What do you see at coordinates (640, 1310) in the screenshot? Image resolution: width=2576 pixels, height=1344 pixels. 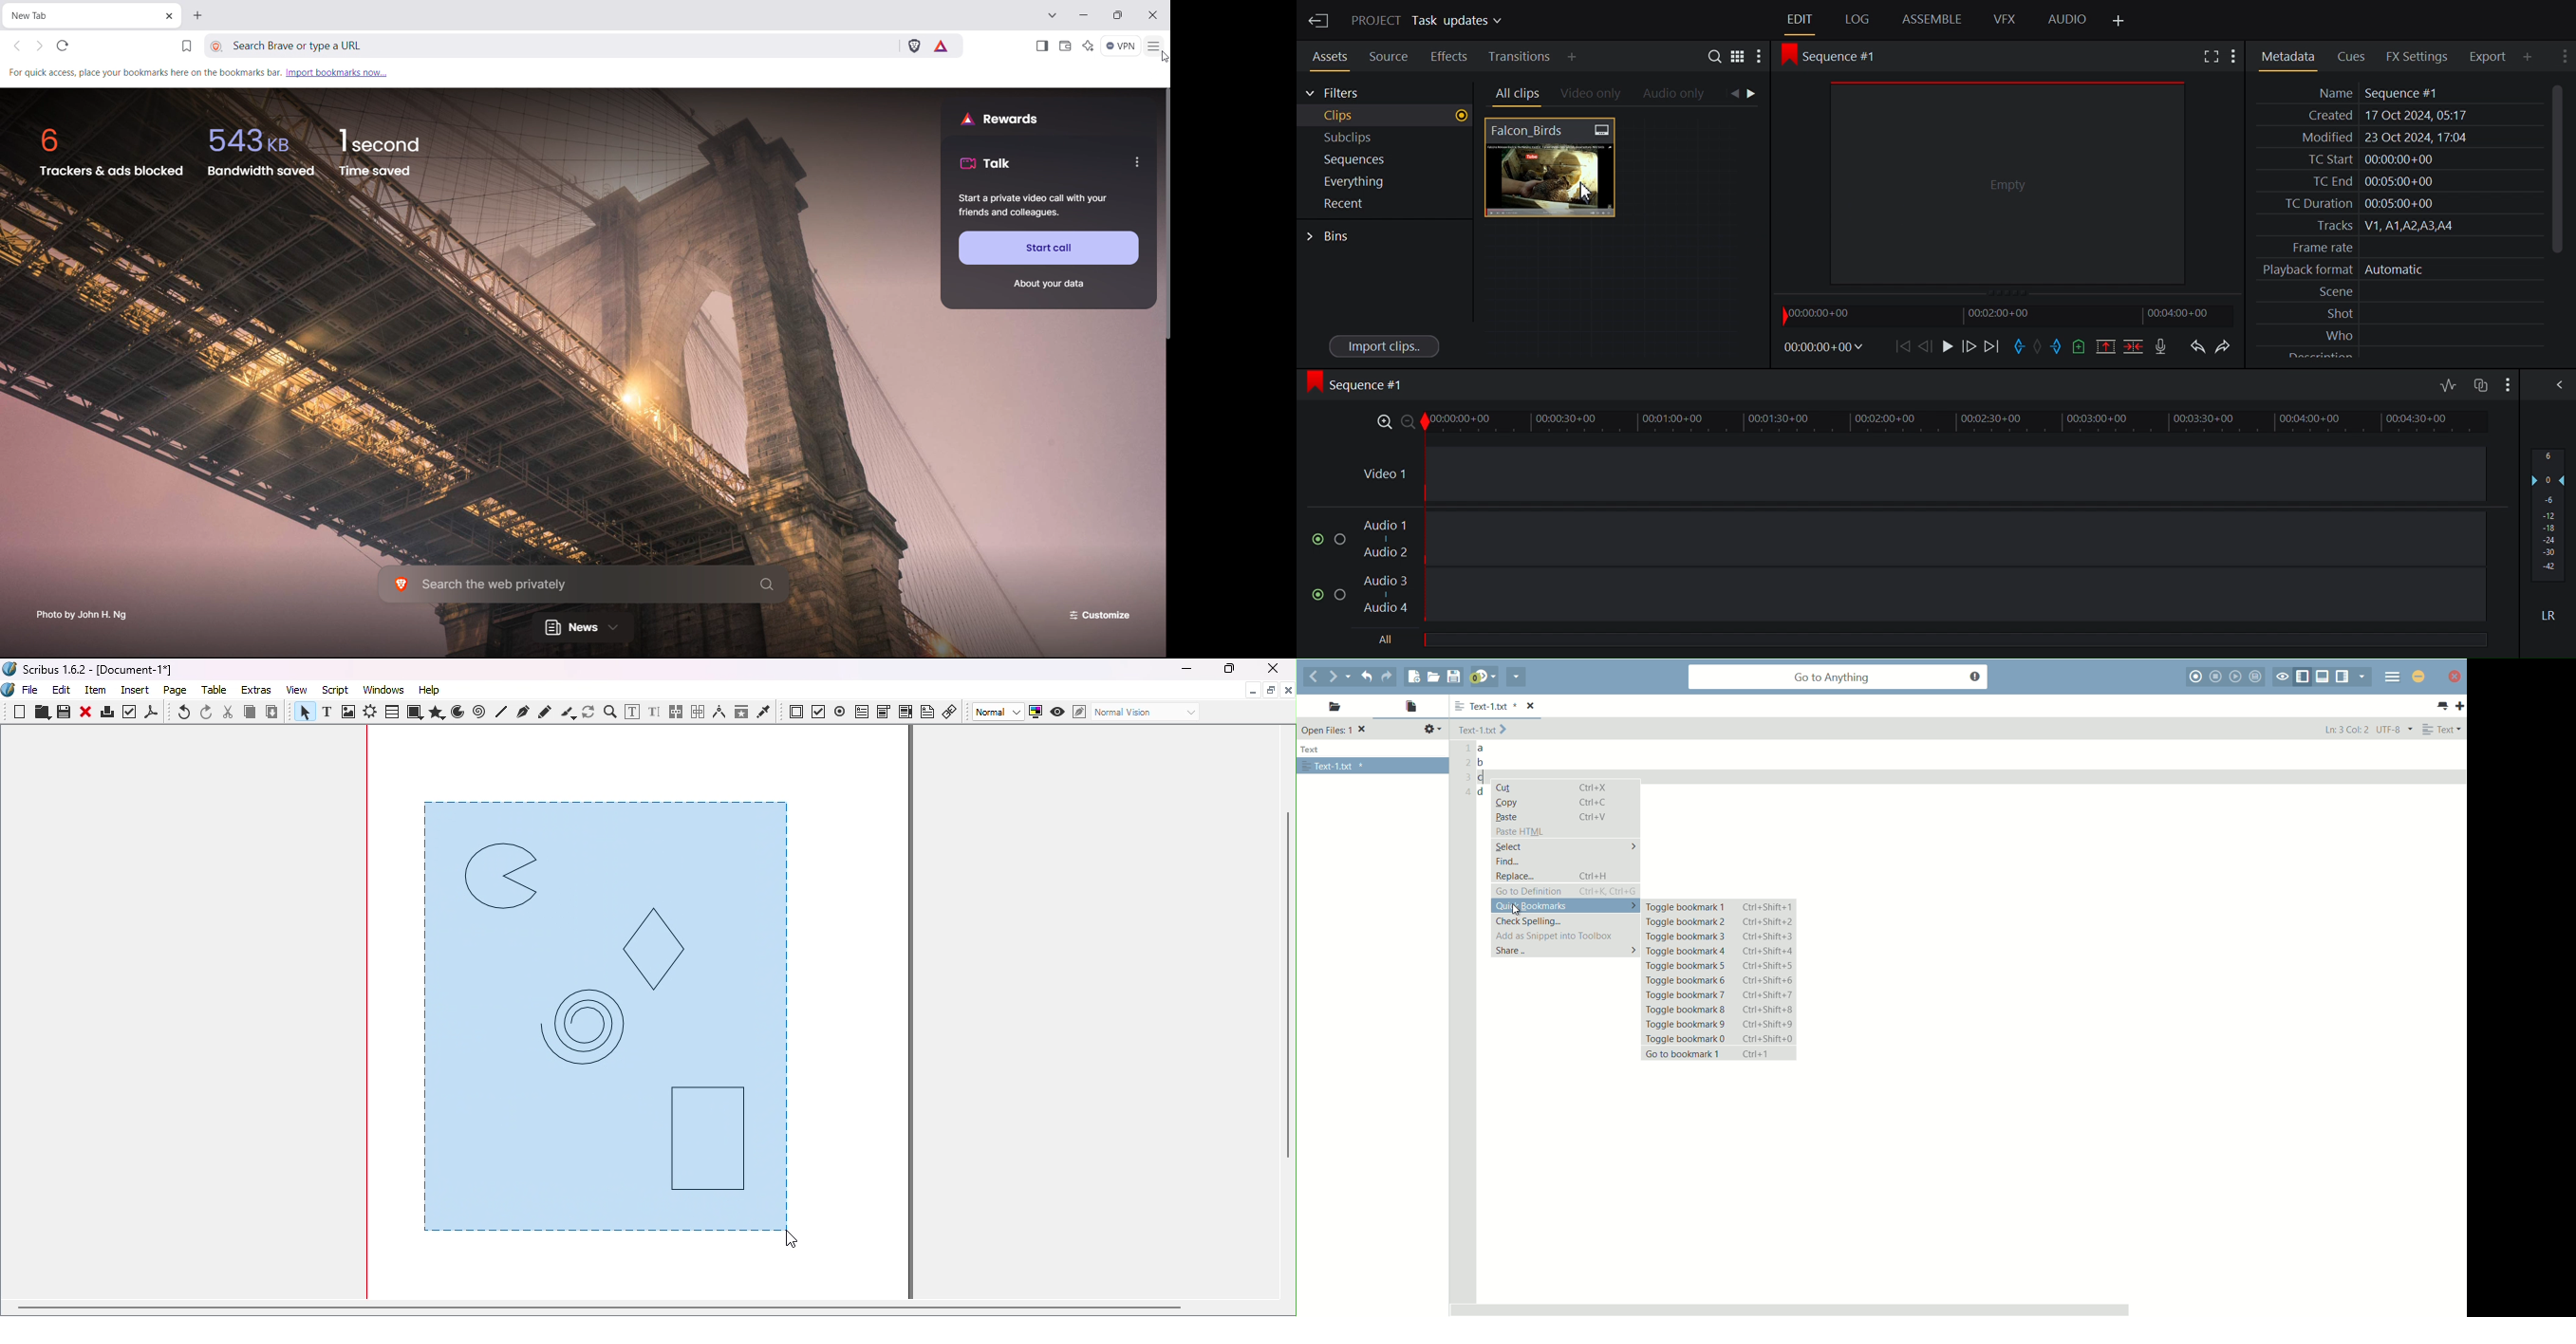 I see `Horizontal scroll bar` at bounding box center [640, 1310].